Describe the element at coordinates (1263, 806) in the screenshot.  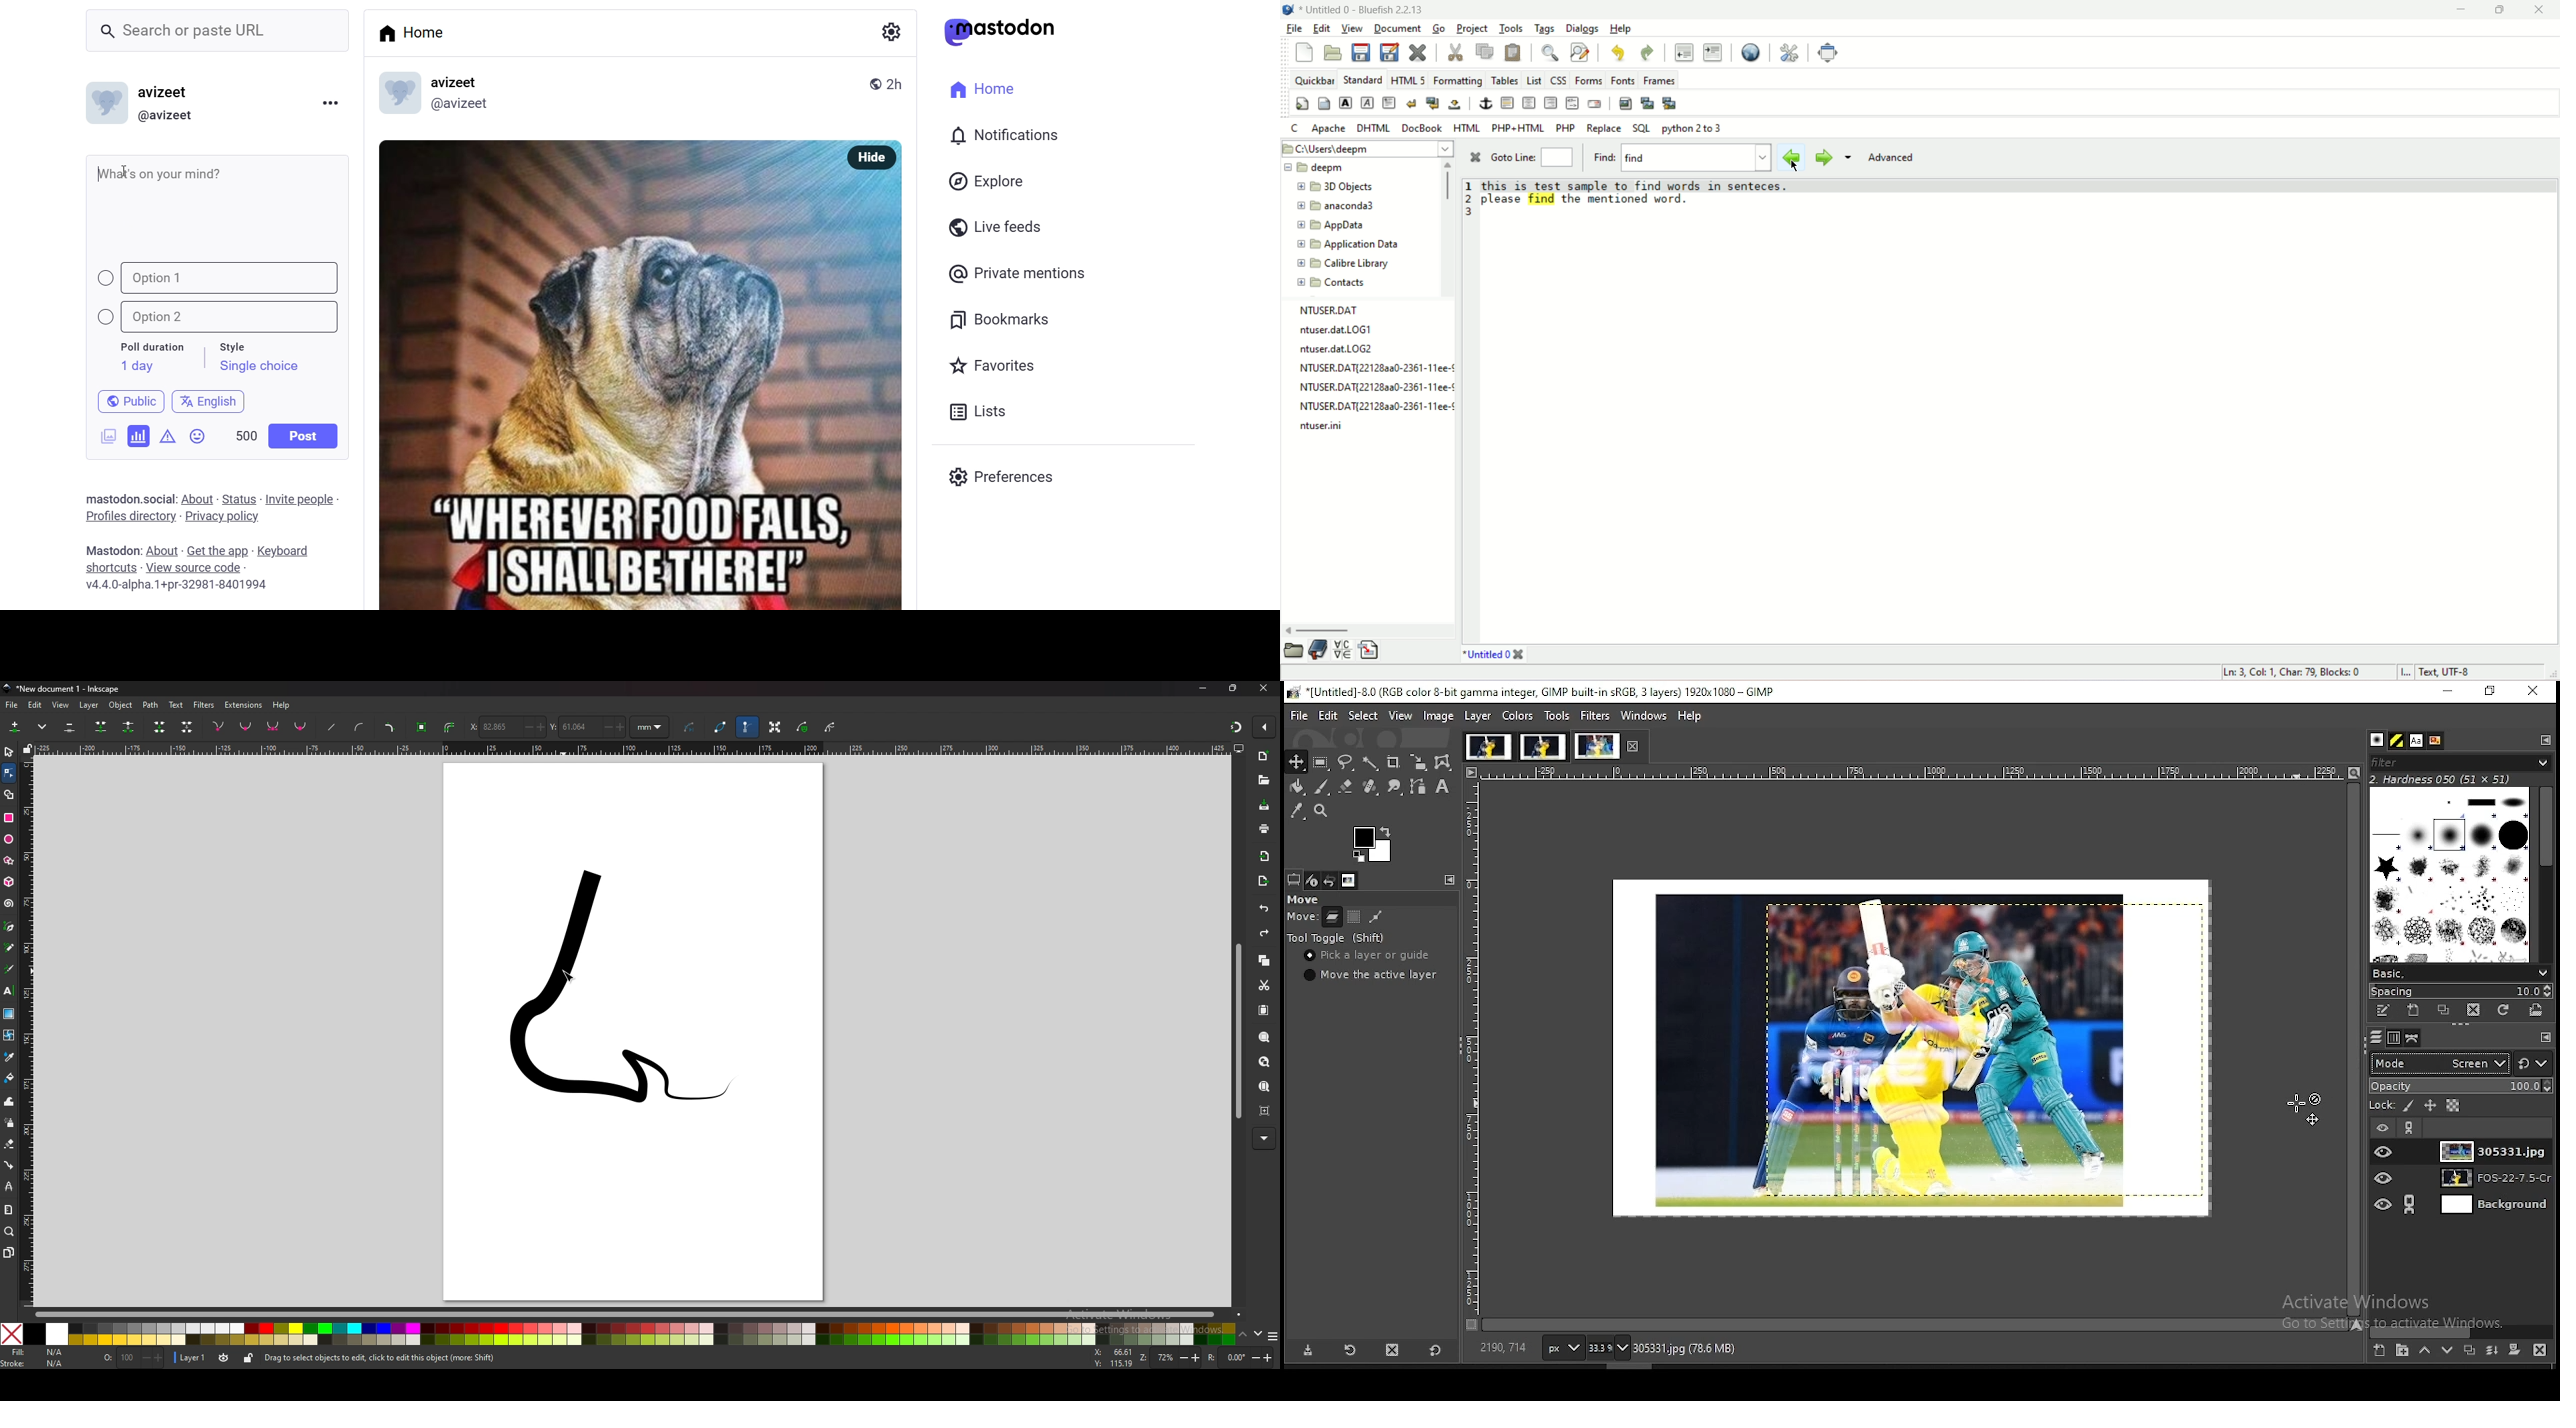
I see `save` at that location.